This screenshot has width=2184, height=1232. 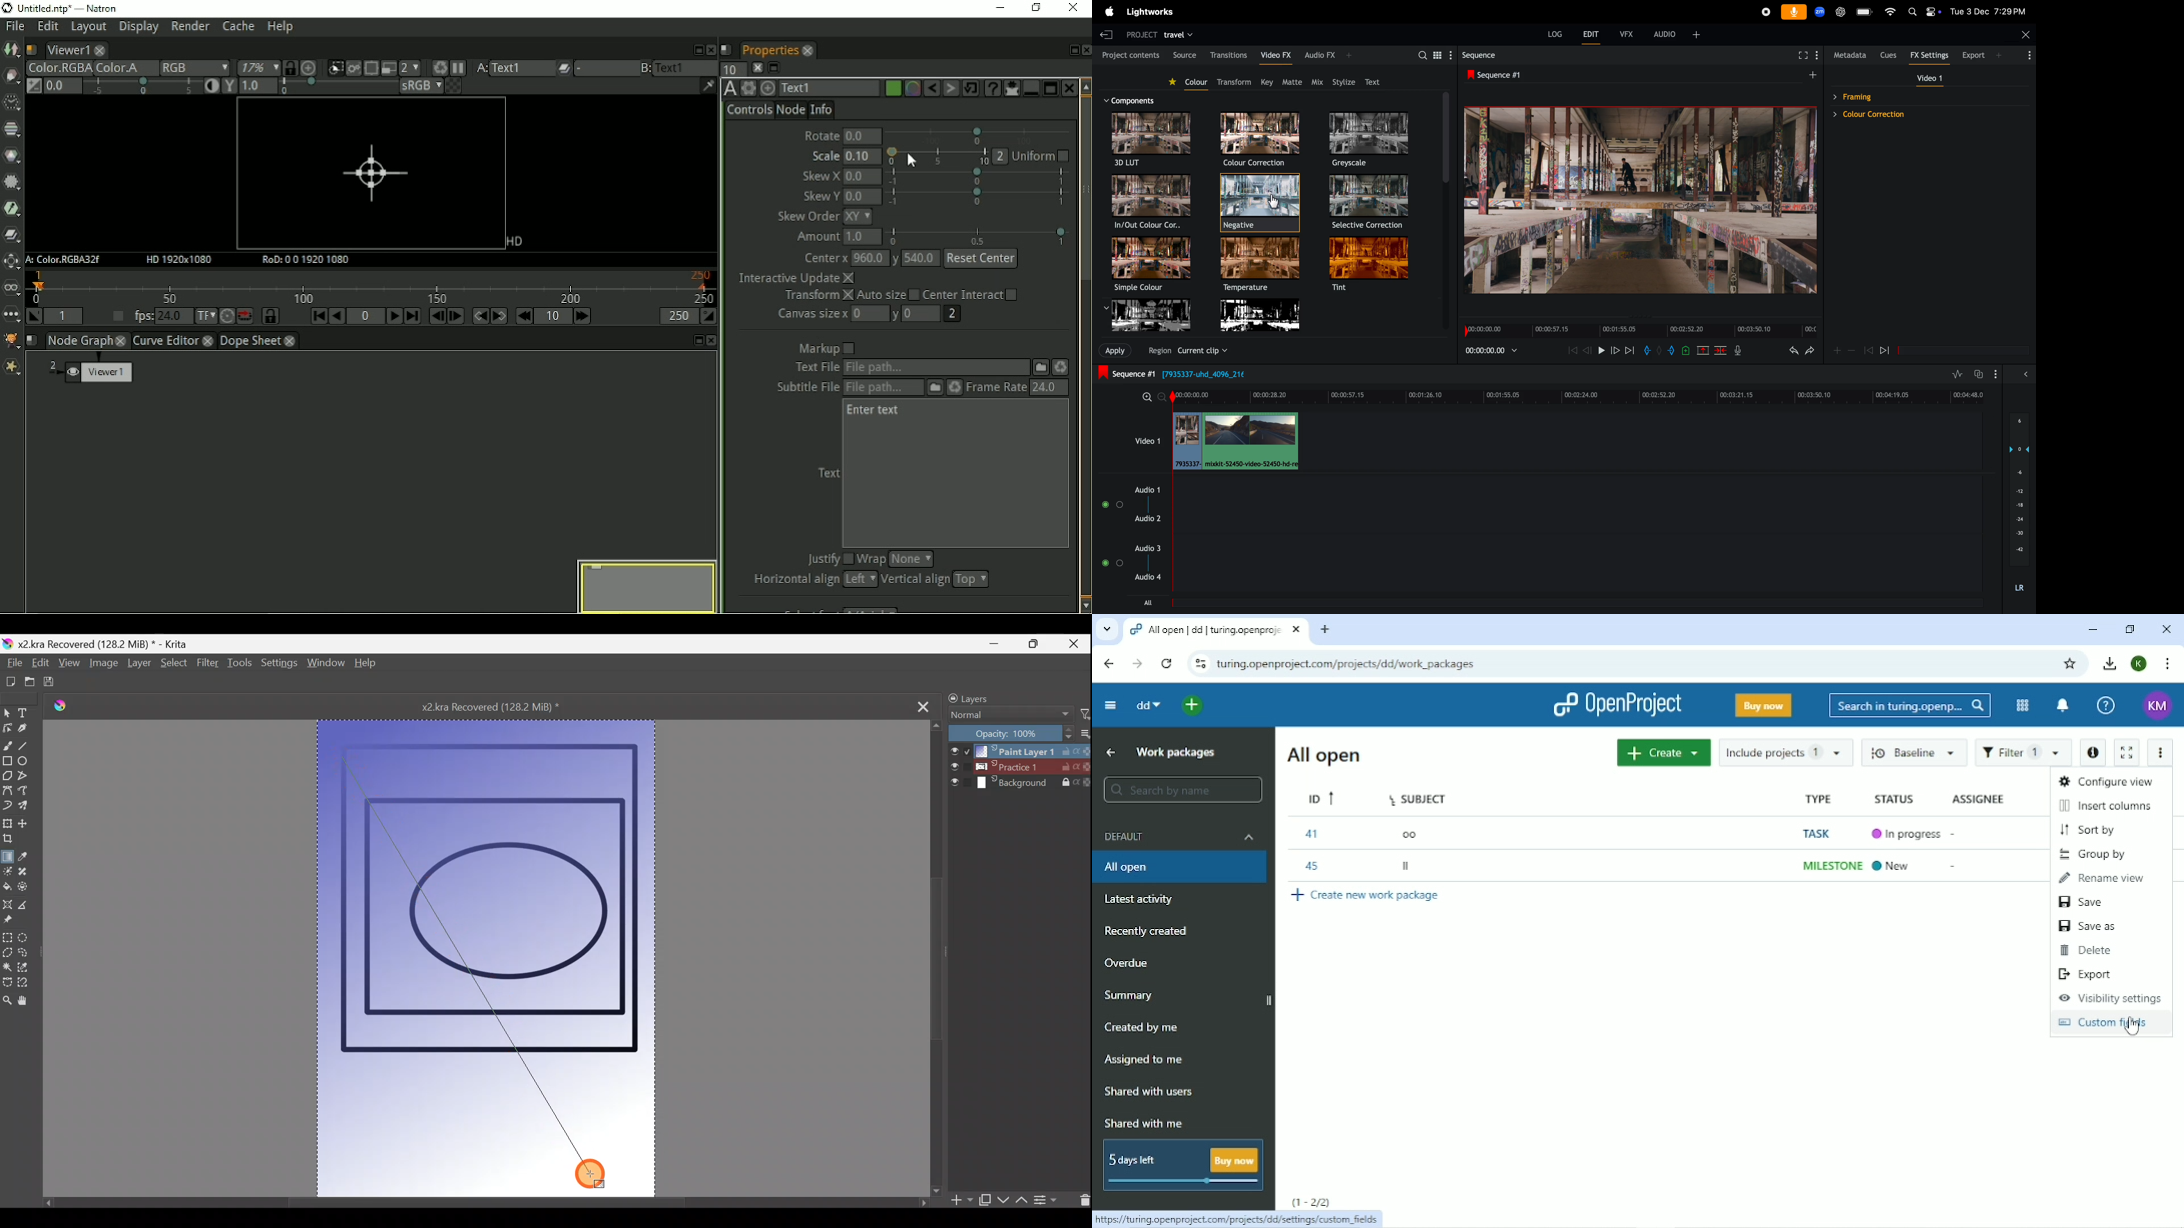 What do you see at coordinates (7, 906) in the screenshot?
I see `Assistant tool` at bounding box center [7, 906].